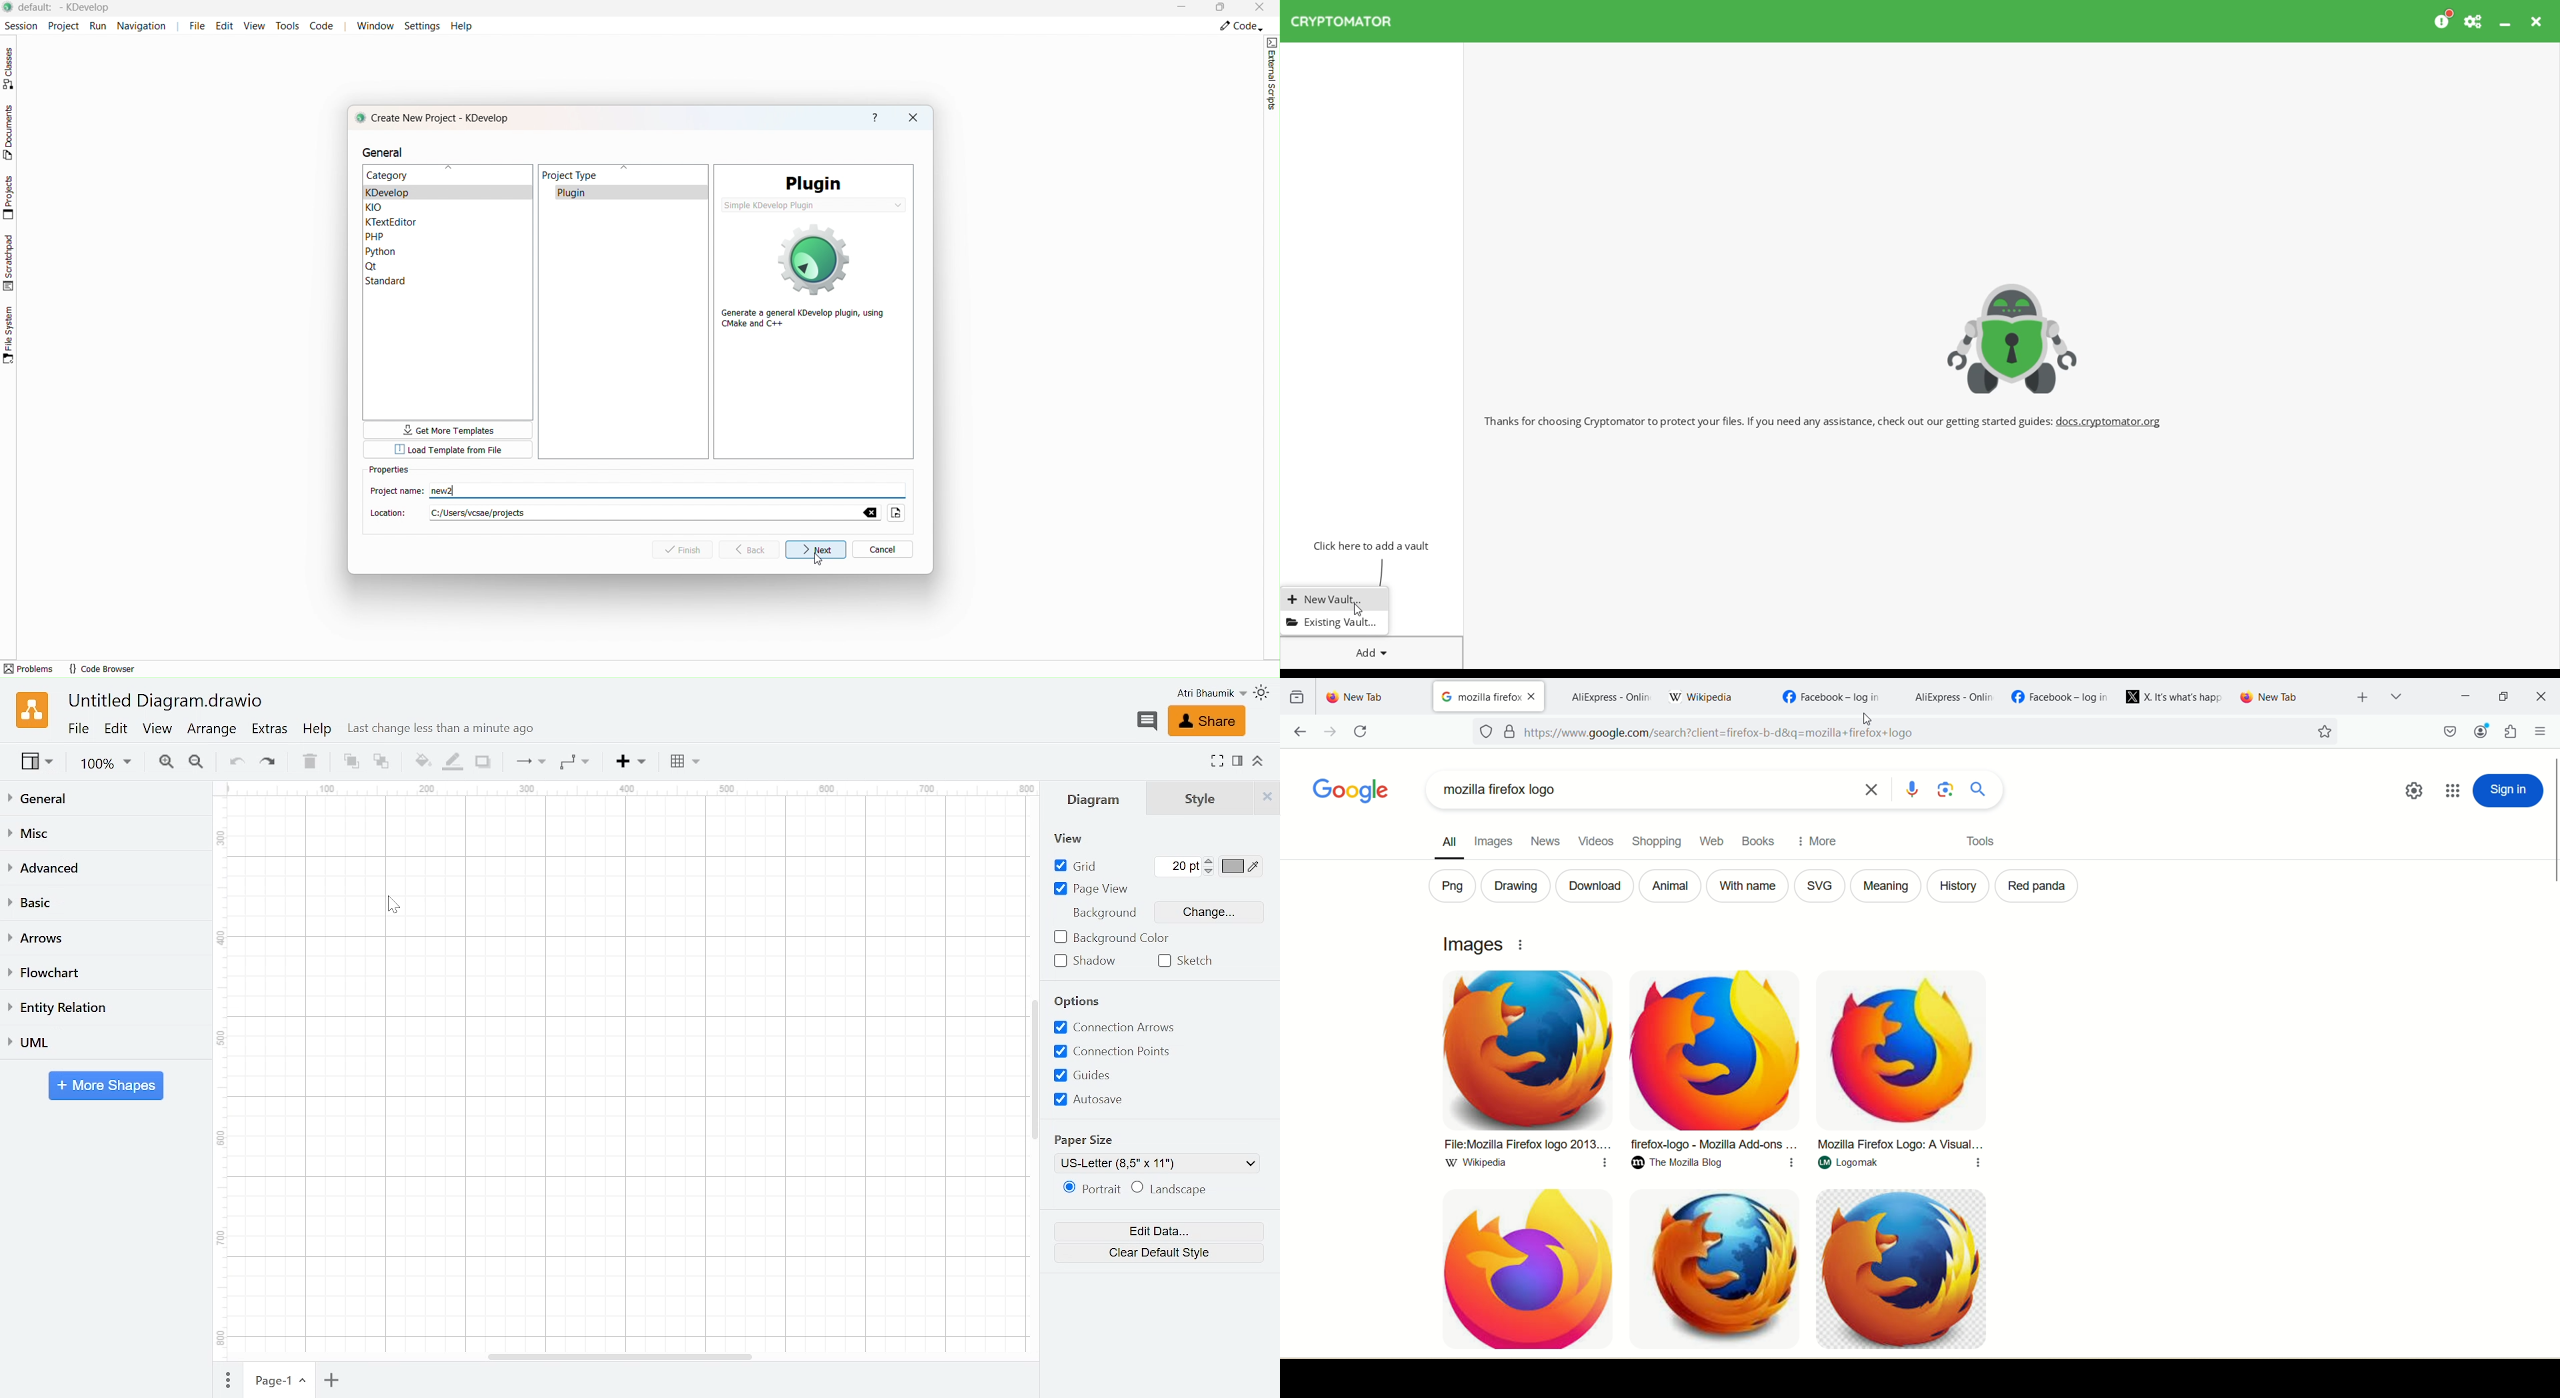 This screenshot has width=2576, height=1400. What do you see at coordinates (1905, 1270) in the screenshot?
I see `Iamge` at bounding box center [1905, 1270].